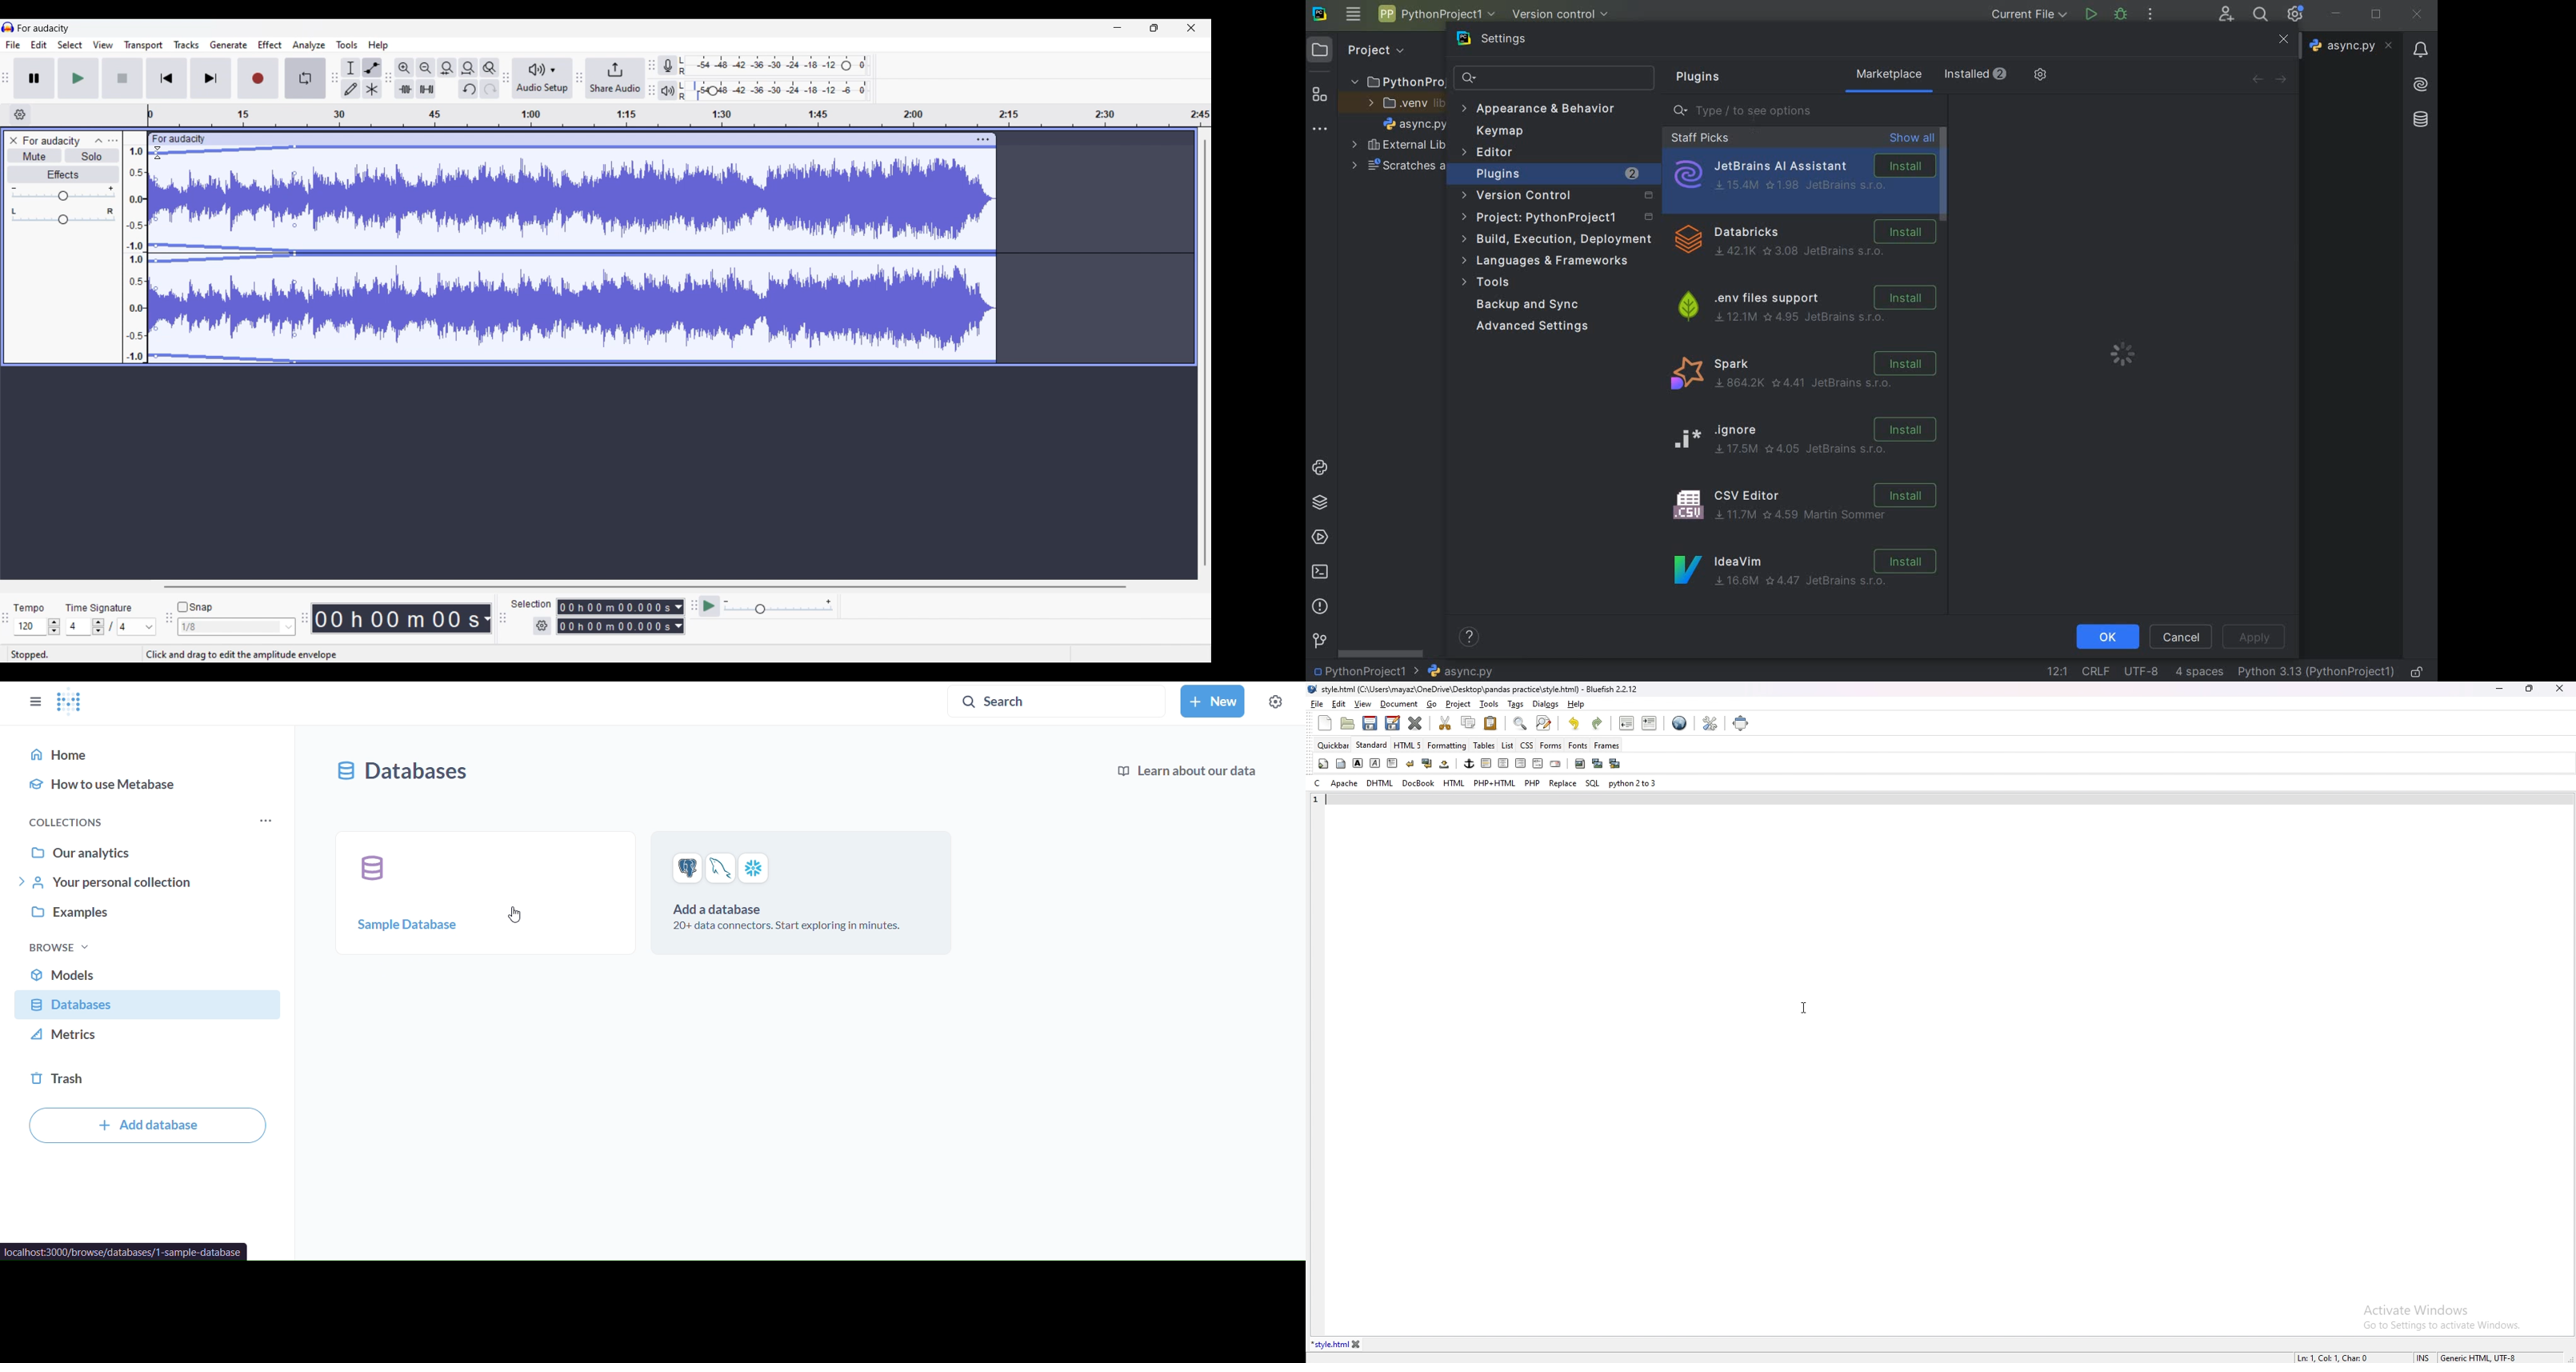 Image resolution: width=2576 pixels, height=1372 pixels. I want to click on IdeaVim, so click(1805, 574).